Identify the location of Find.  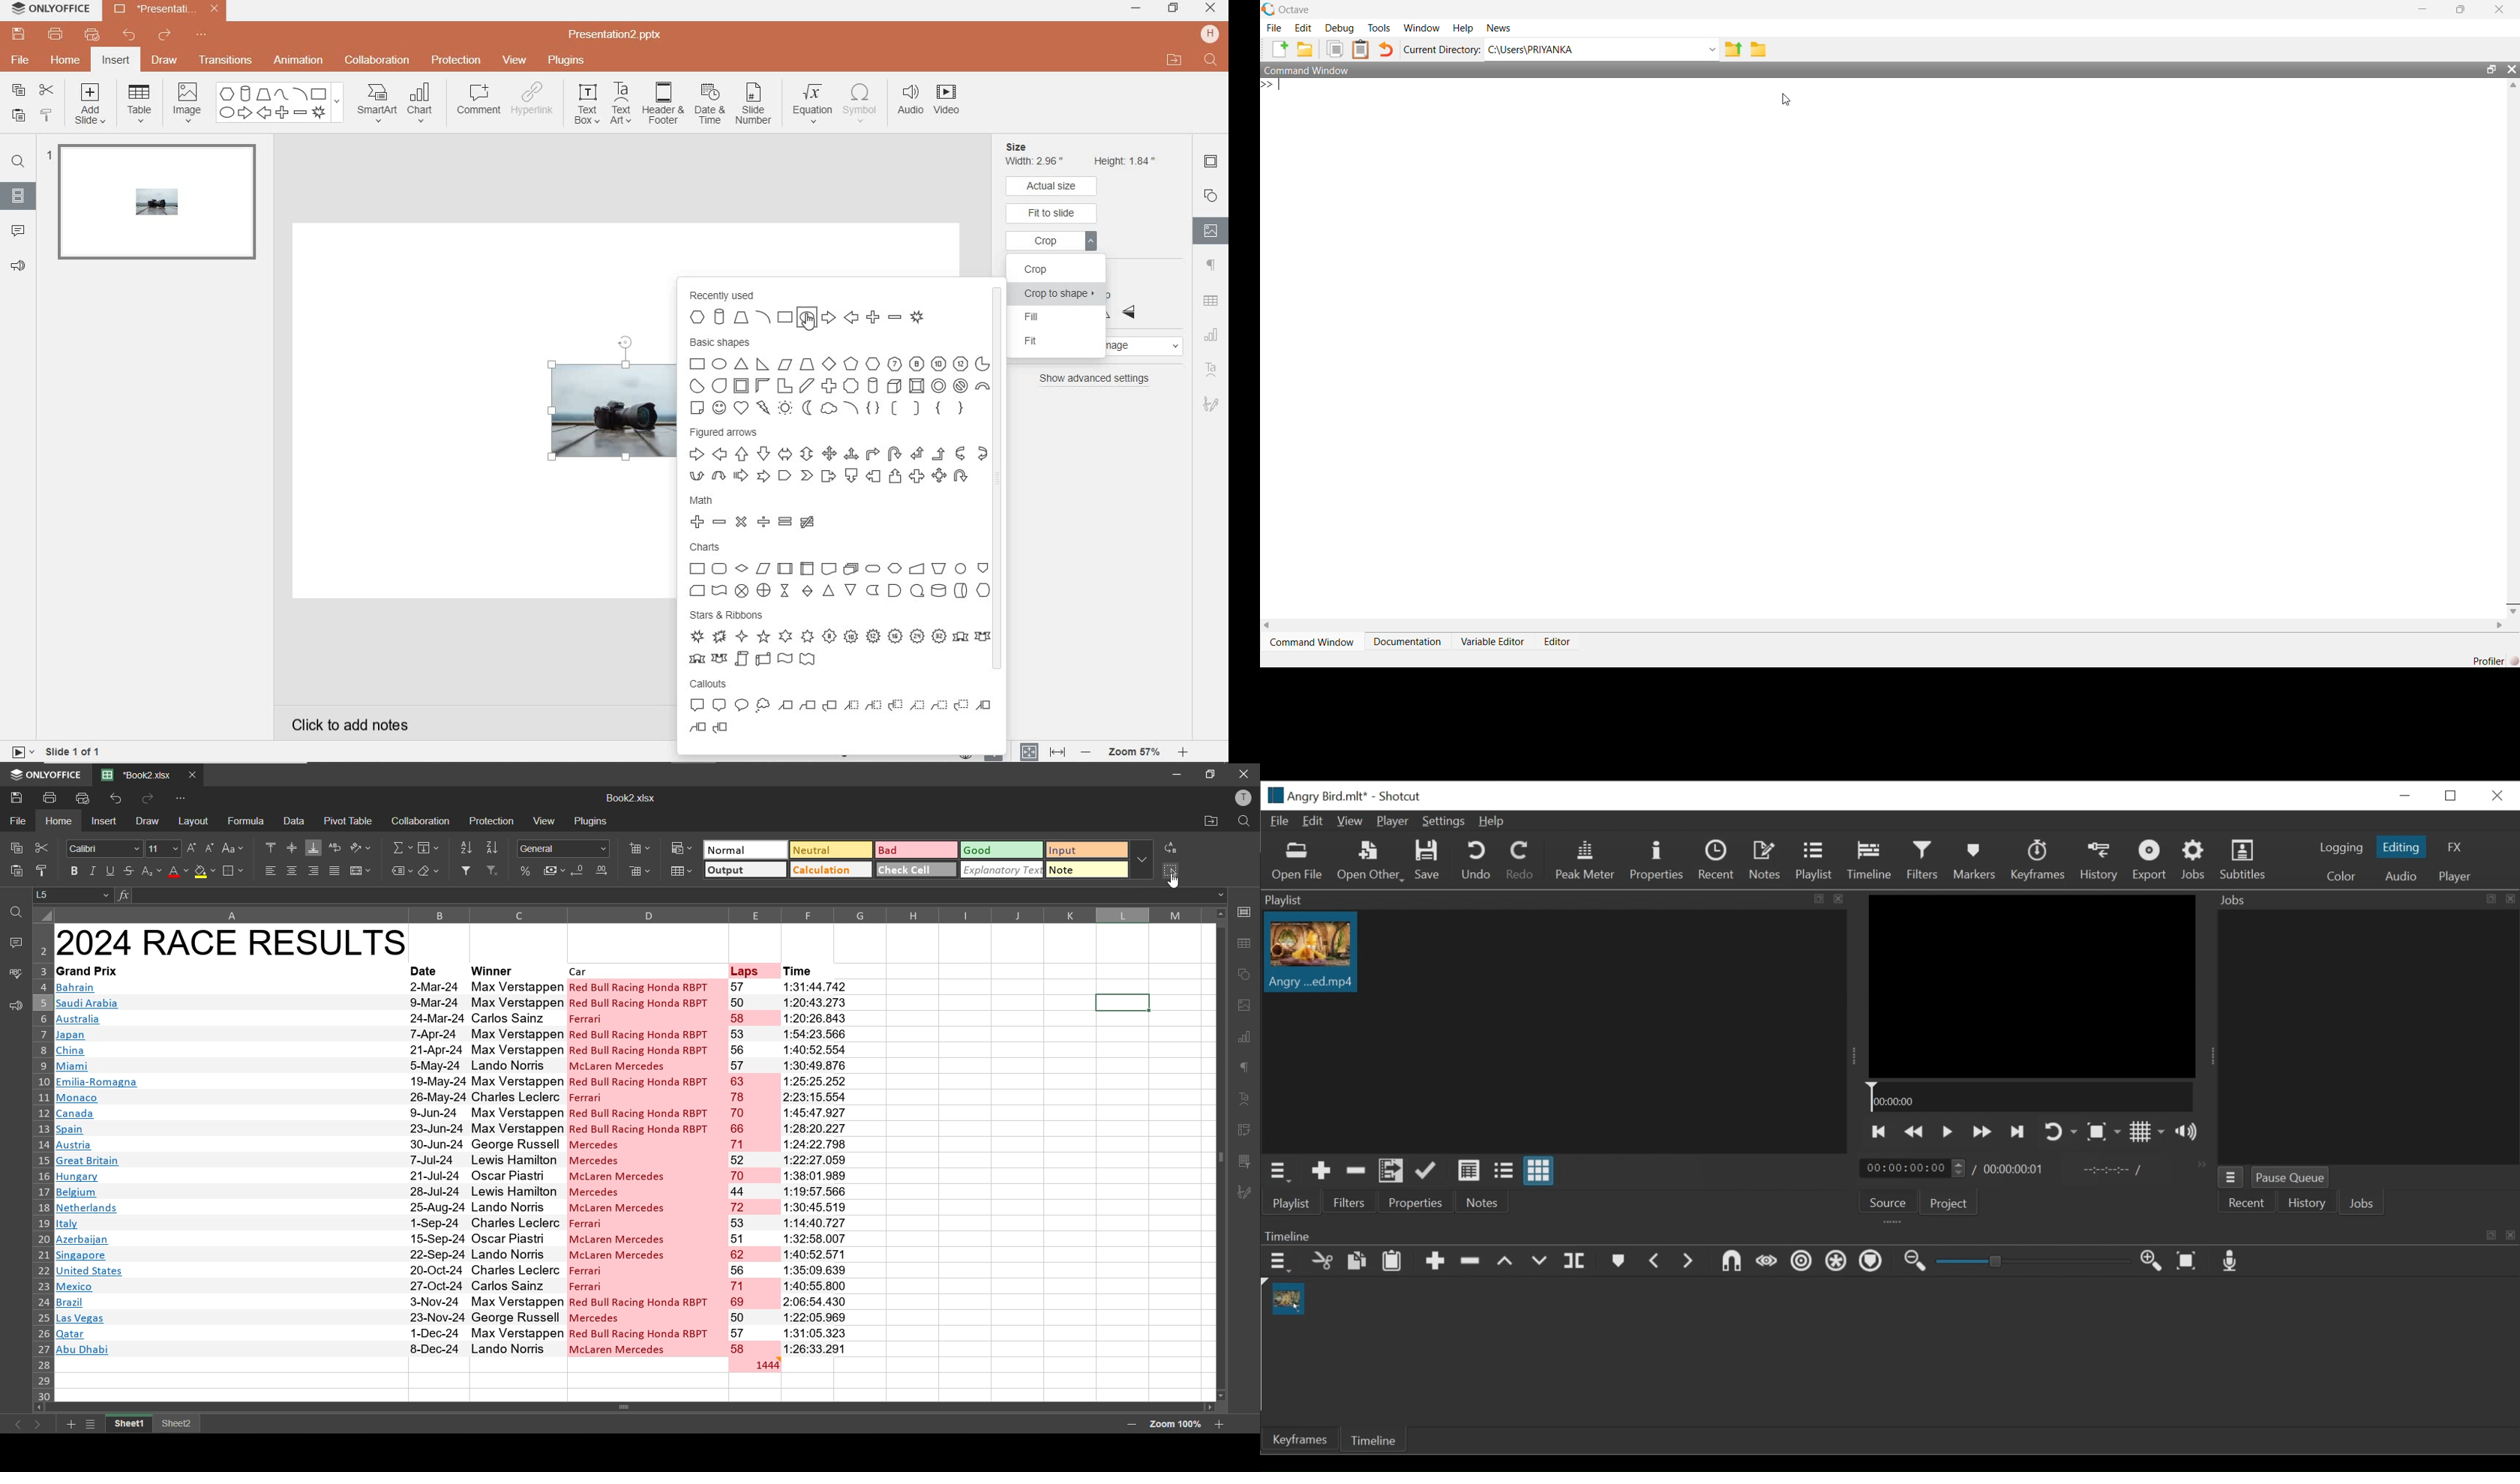
(1210, 60).